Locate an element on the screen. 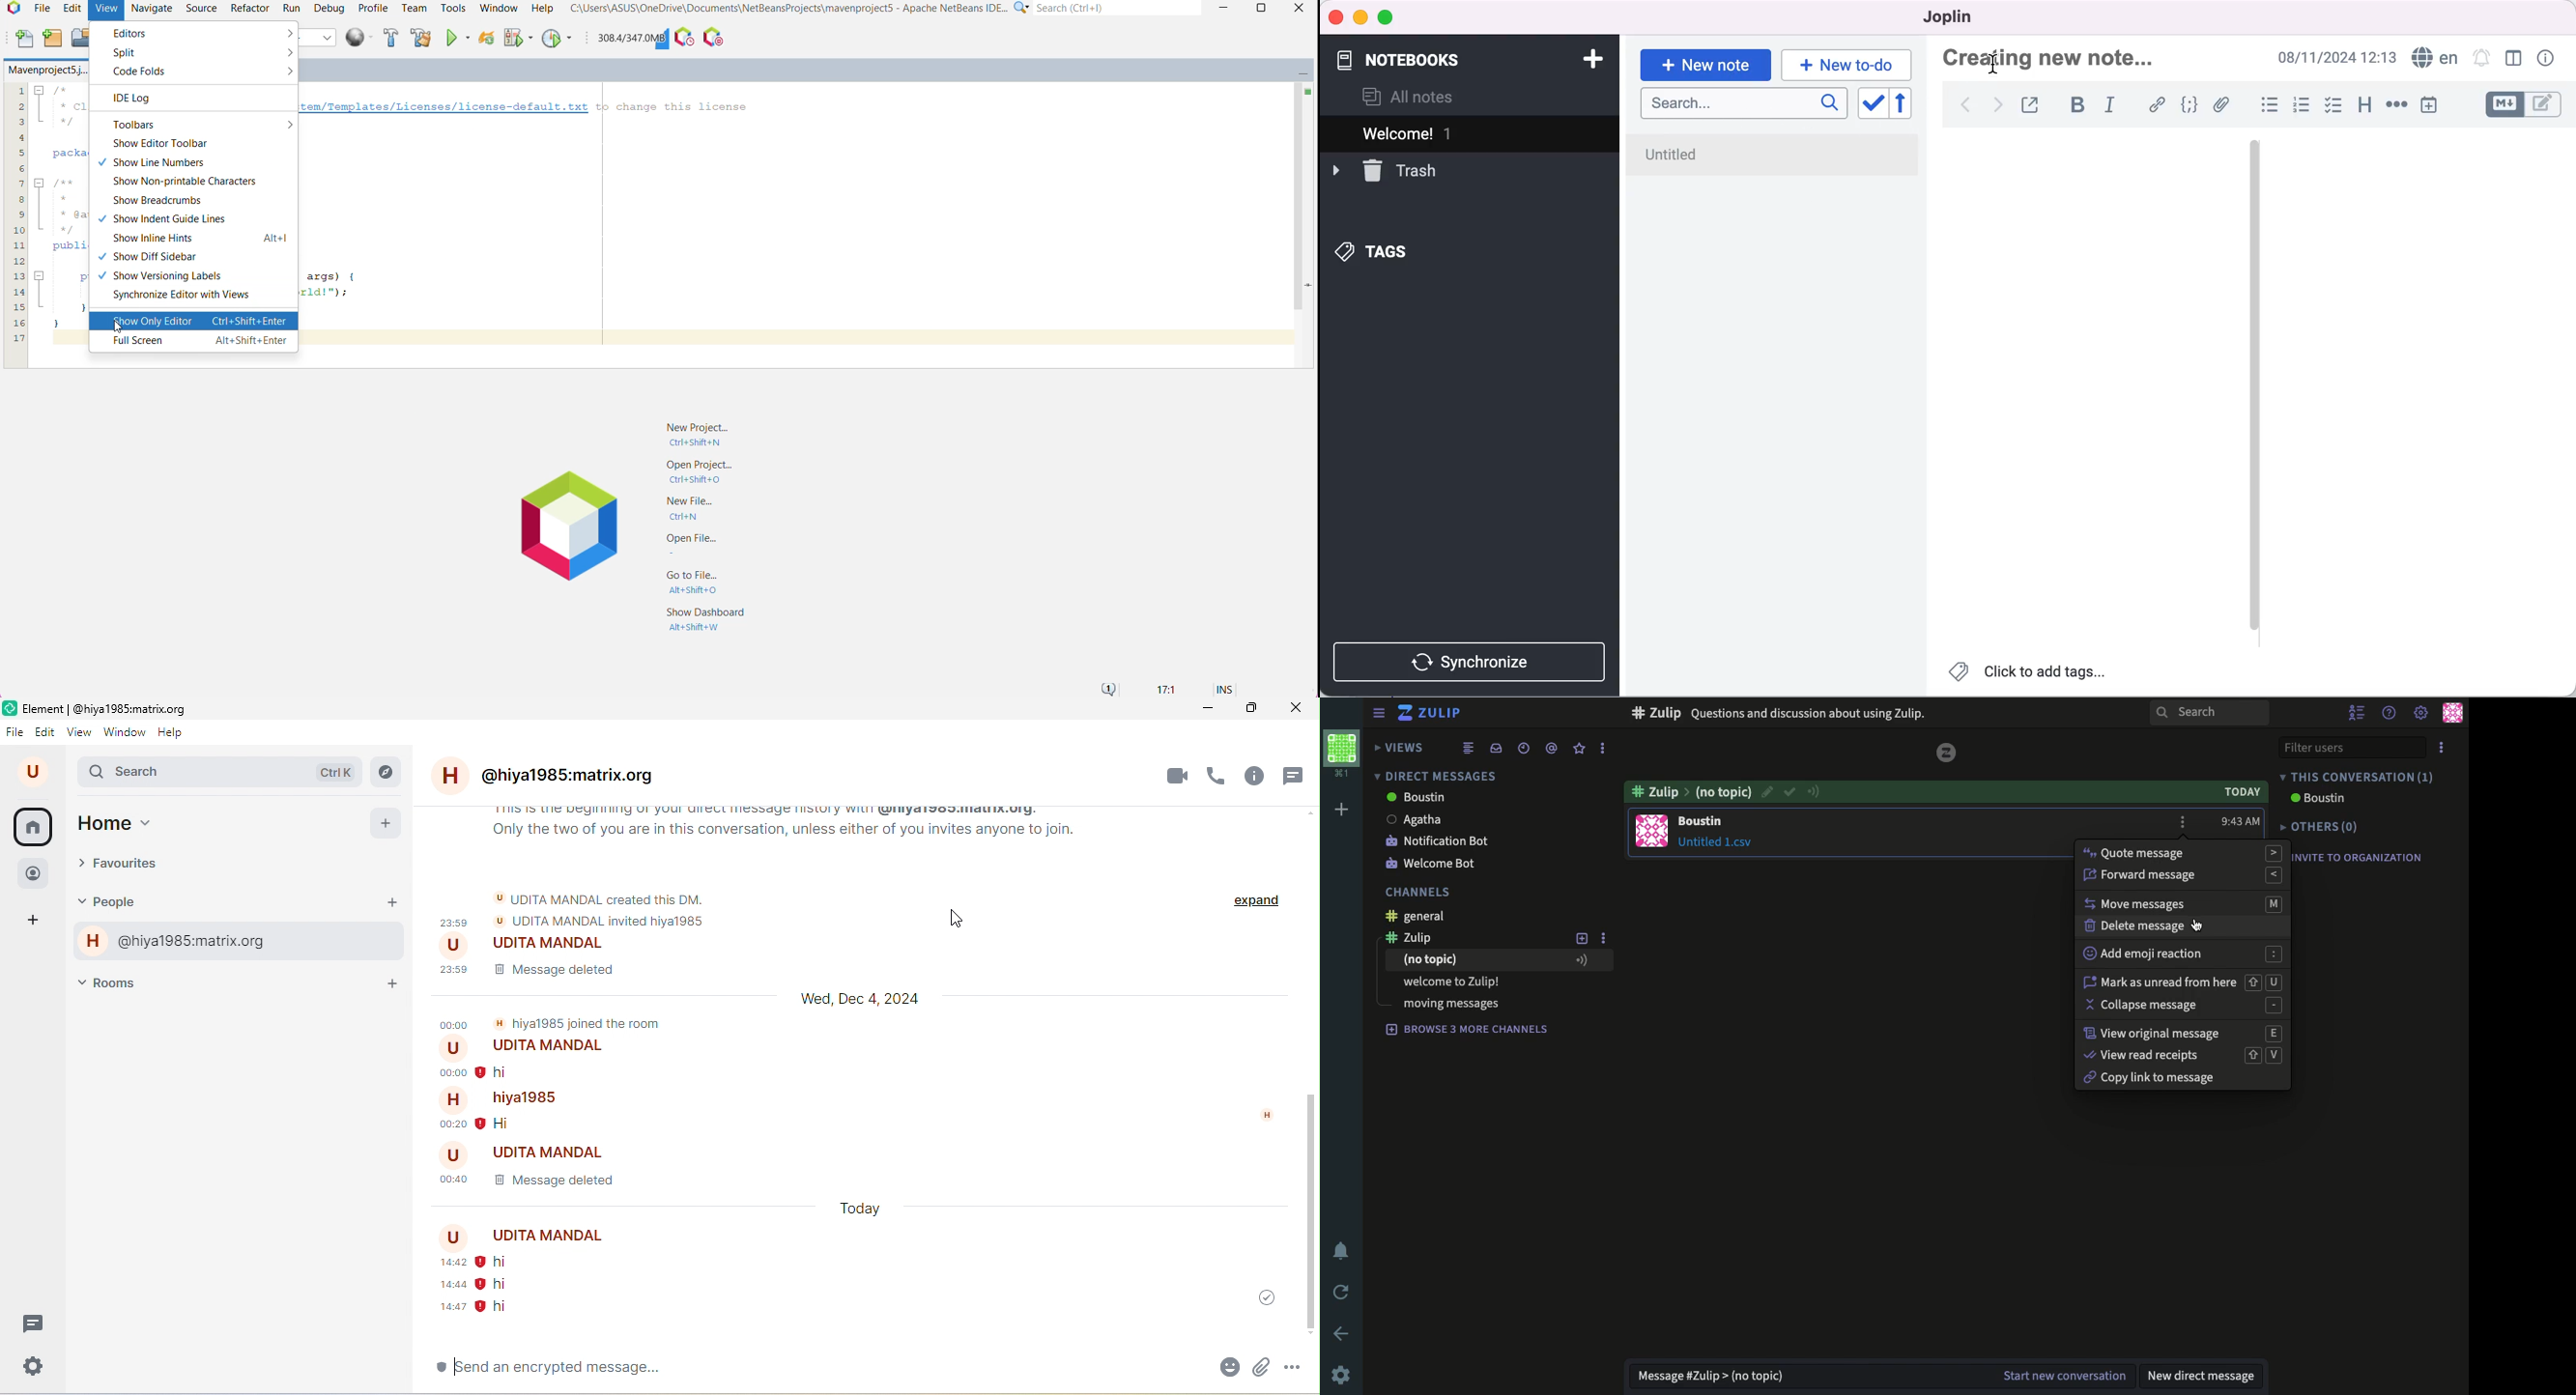  close is located at coordinates (1296, 710).